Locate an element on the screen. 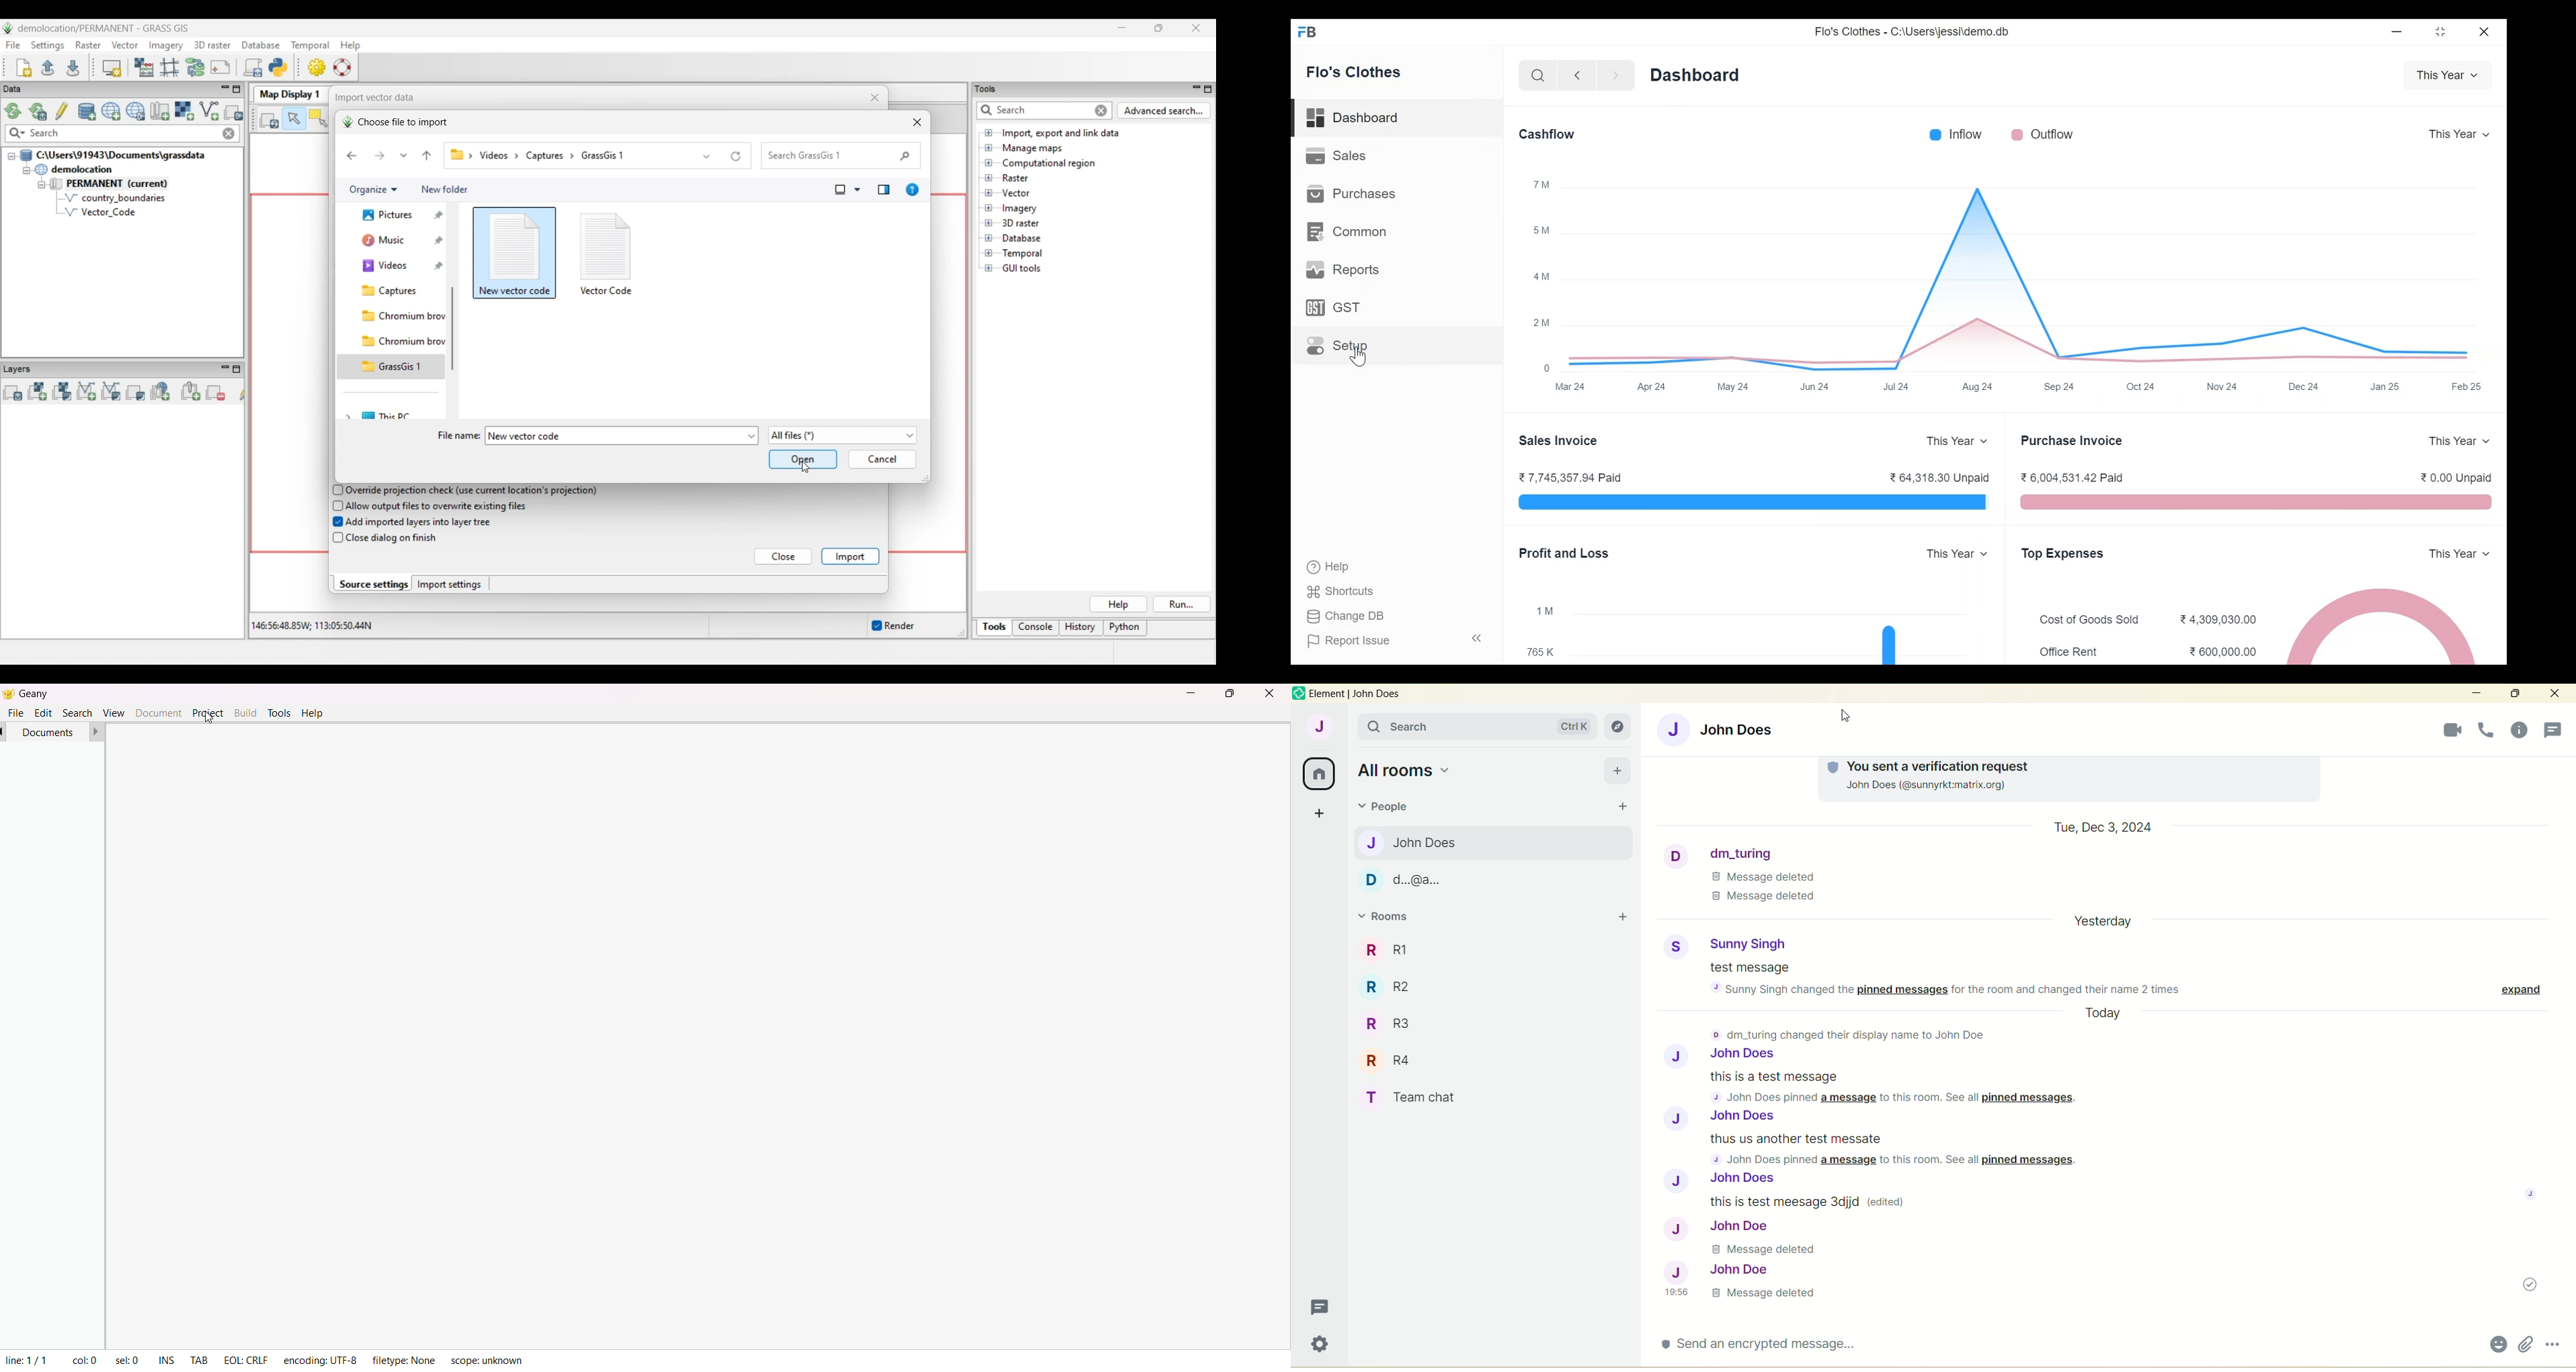 The image size is (2576, 1372). toggle sidebar is located at coordinates (1478, 639).